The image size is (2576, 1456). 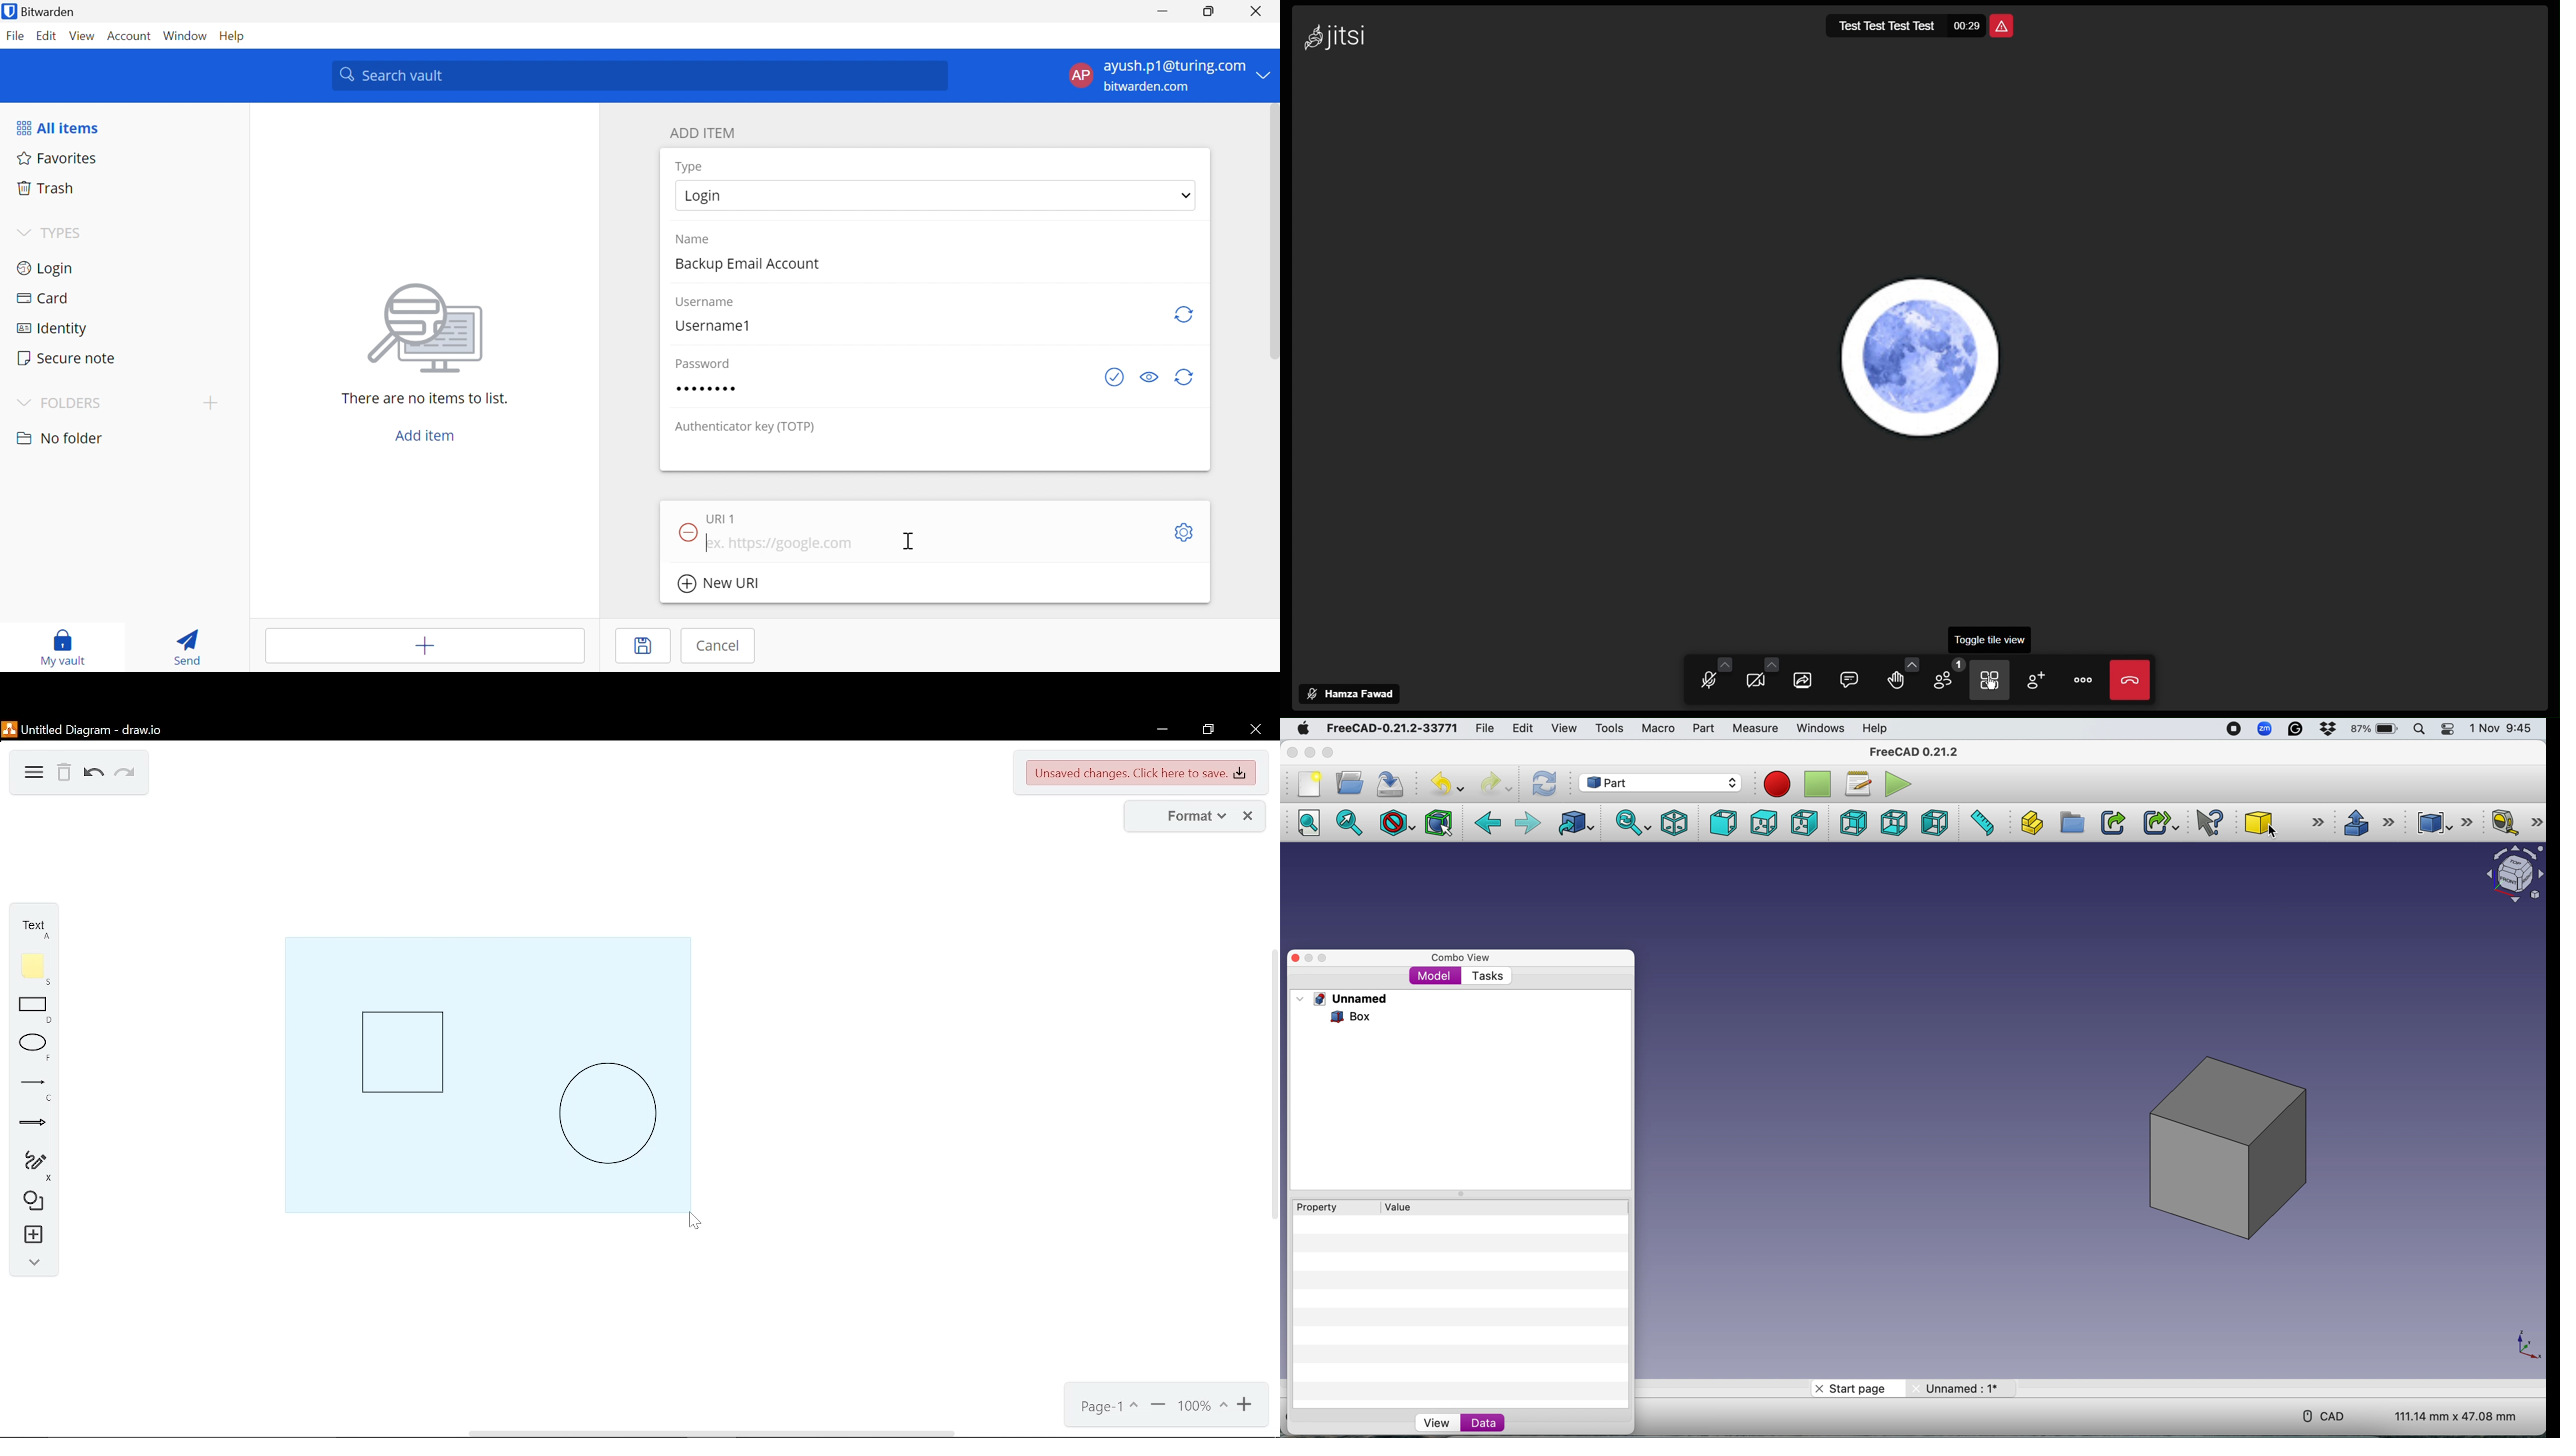 What do you see at coordinates (1482, 729) in the screenshot?
I see `File` at bounding box center [1482, 729].